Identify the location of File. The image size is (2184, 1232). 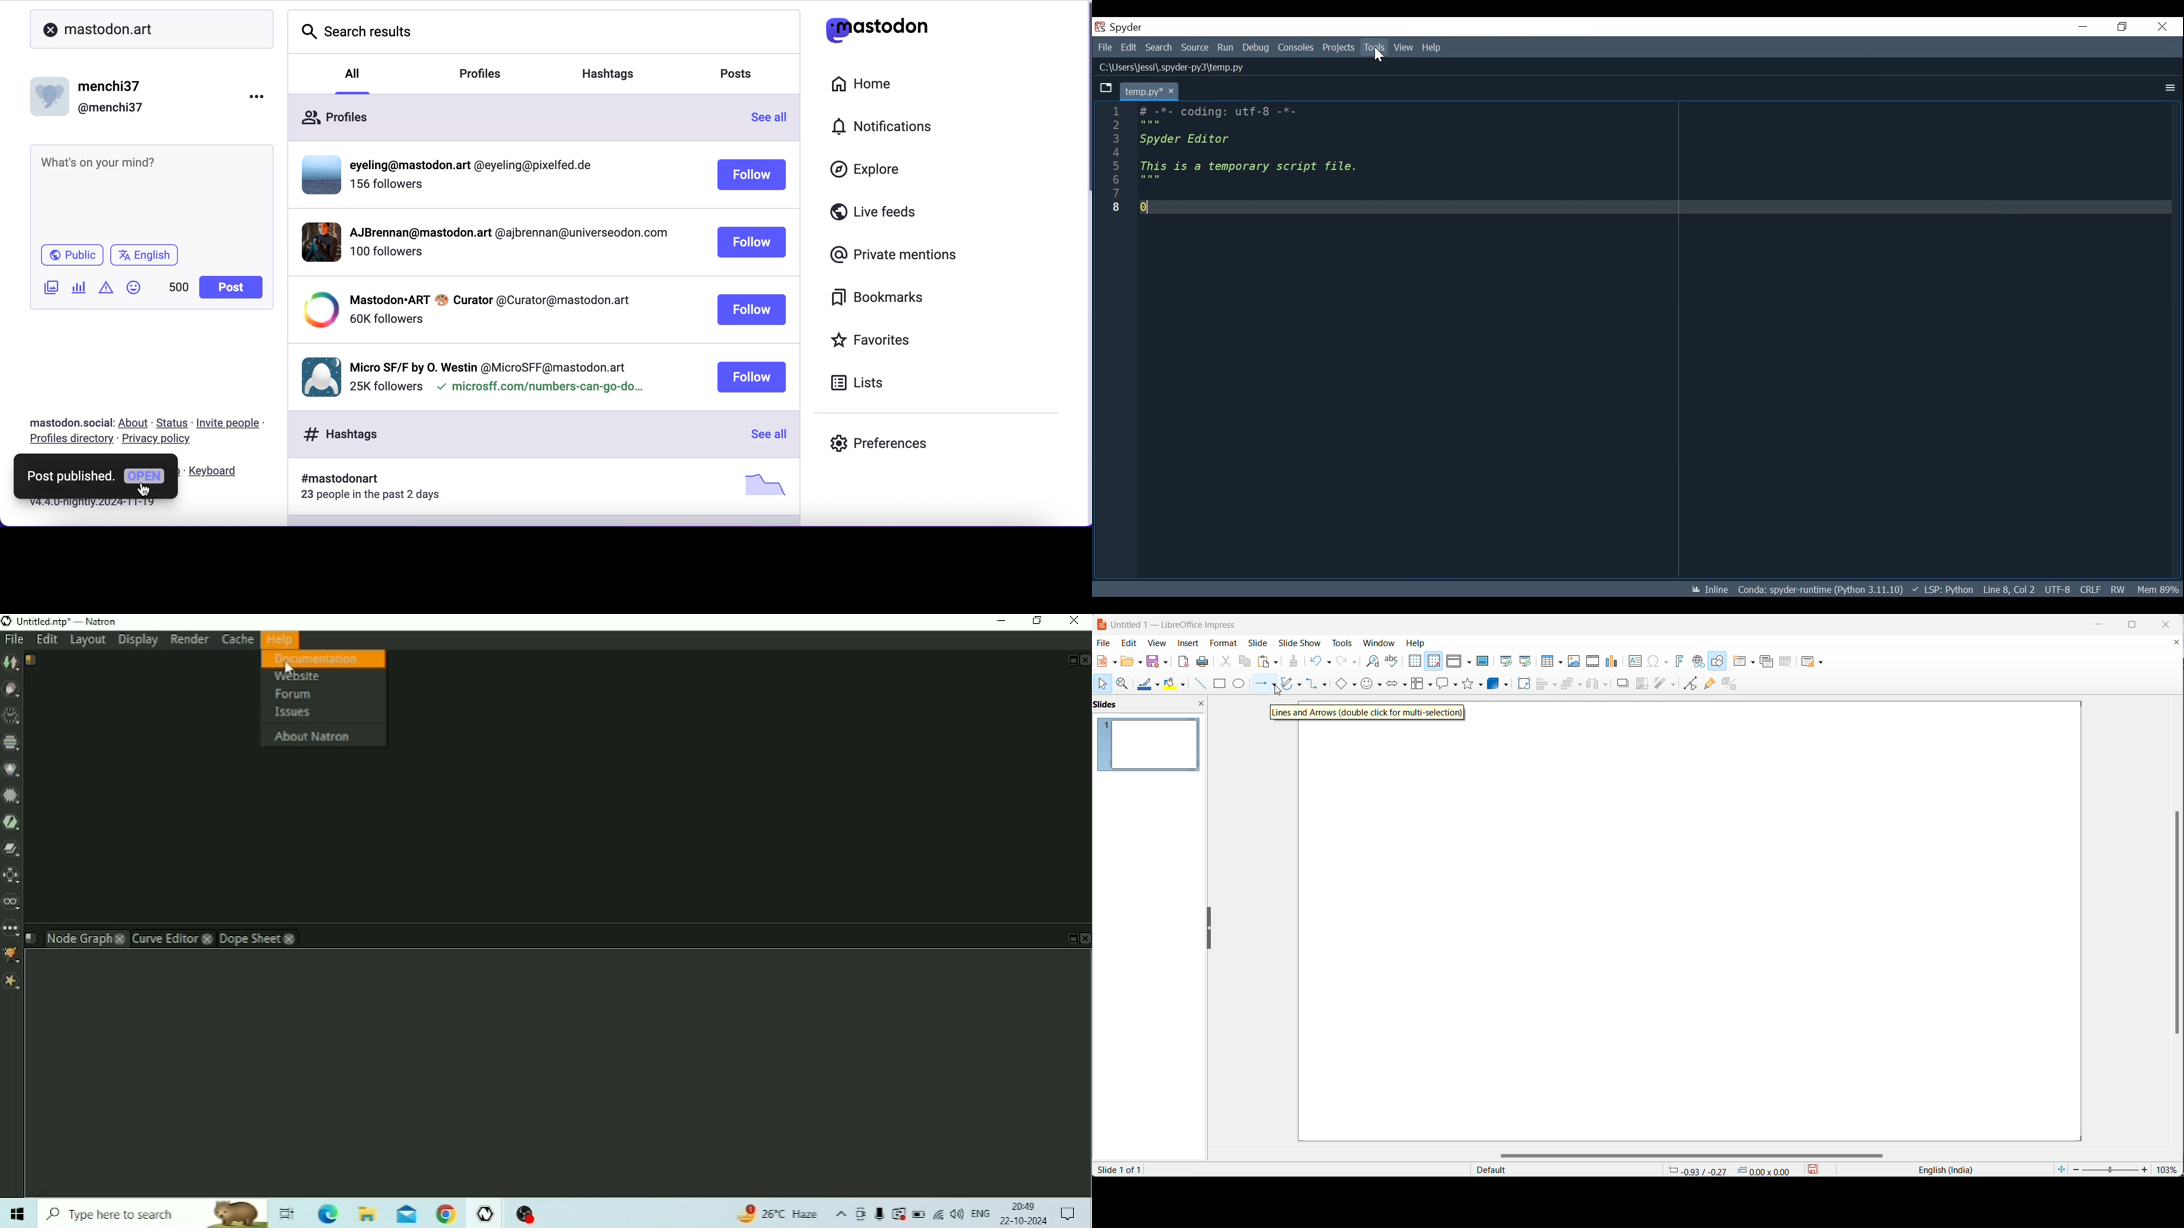
(1105, 47).